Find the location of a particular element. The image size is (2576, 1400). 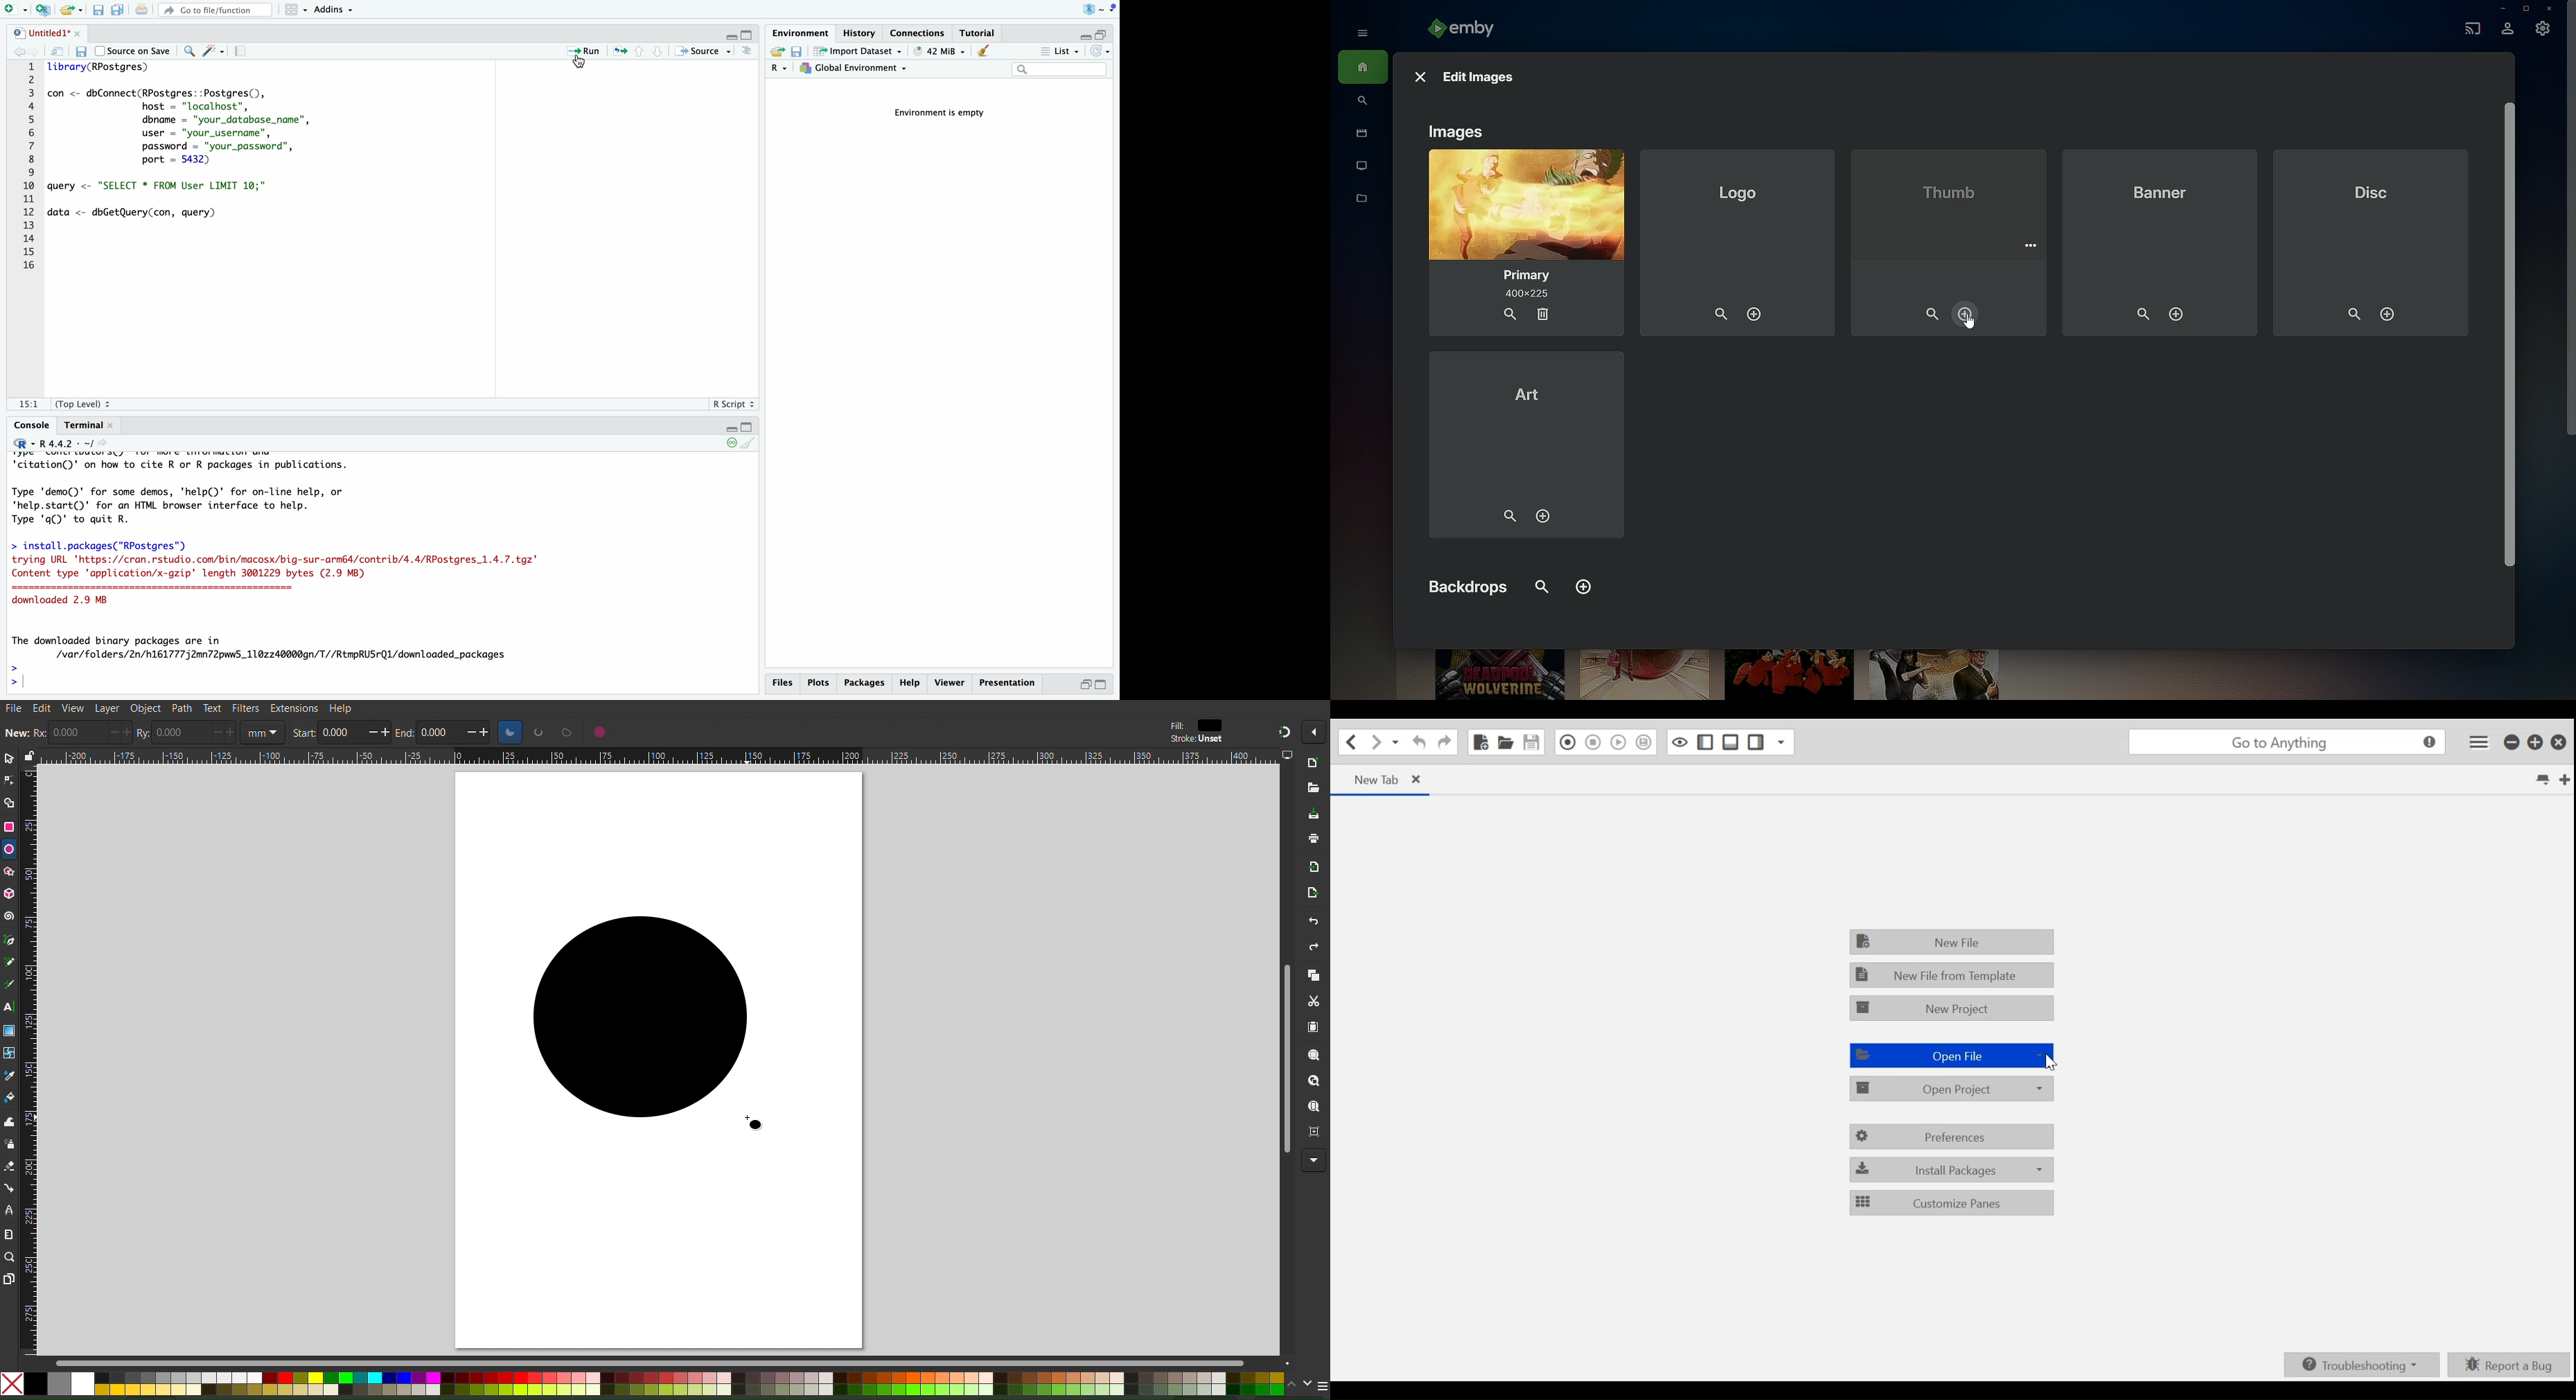

query to select is located at coordinates (166, 186).